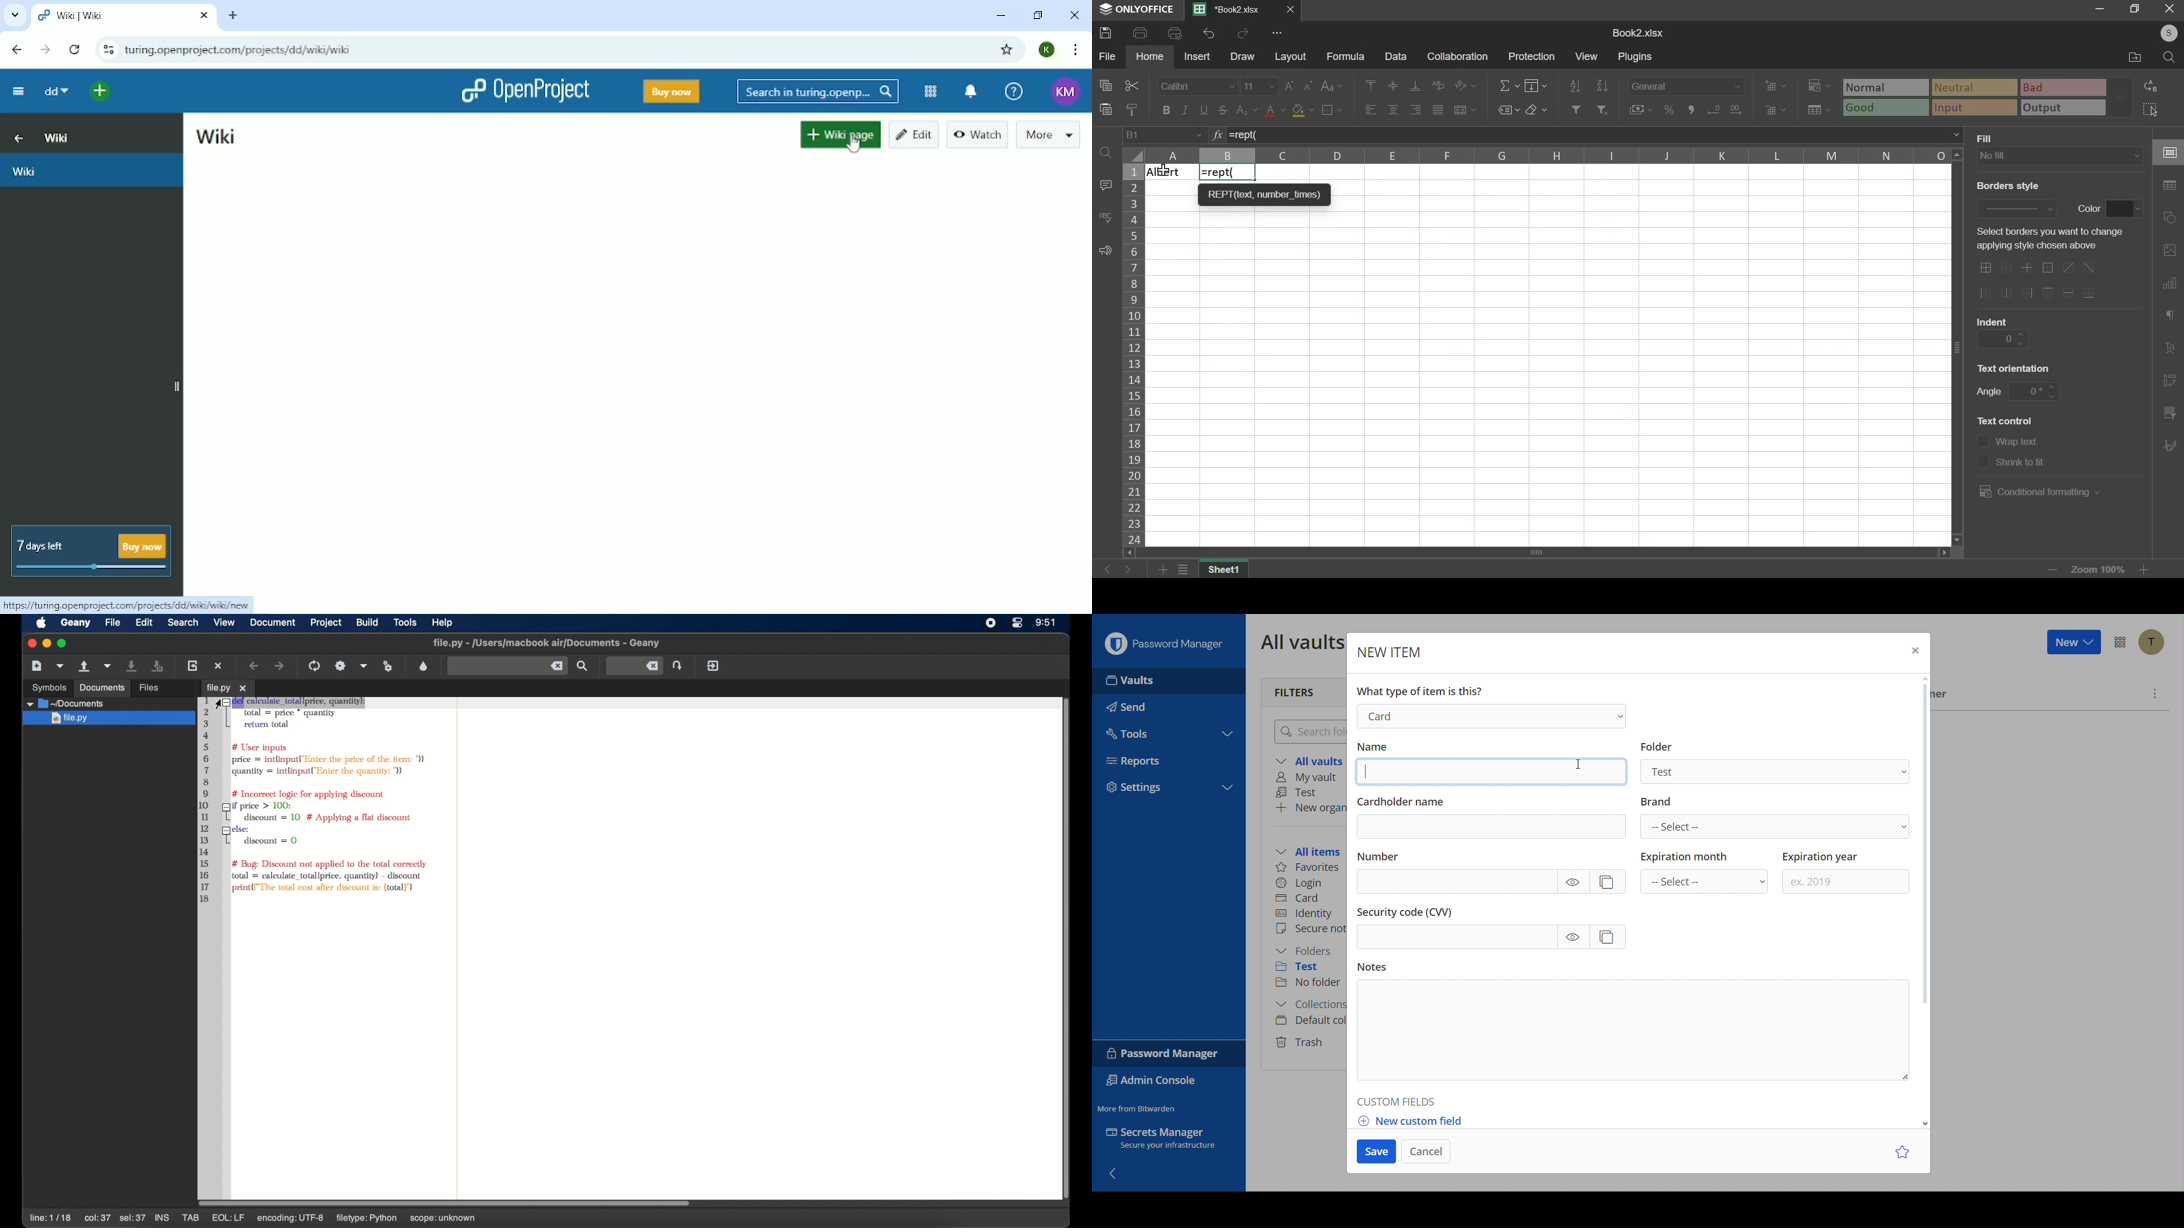 This screenshot has height=1232, width=2184. Describe the element at coordinates (1393, 110) in the screenshot. I see `horizontal alignment` at that location.